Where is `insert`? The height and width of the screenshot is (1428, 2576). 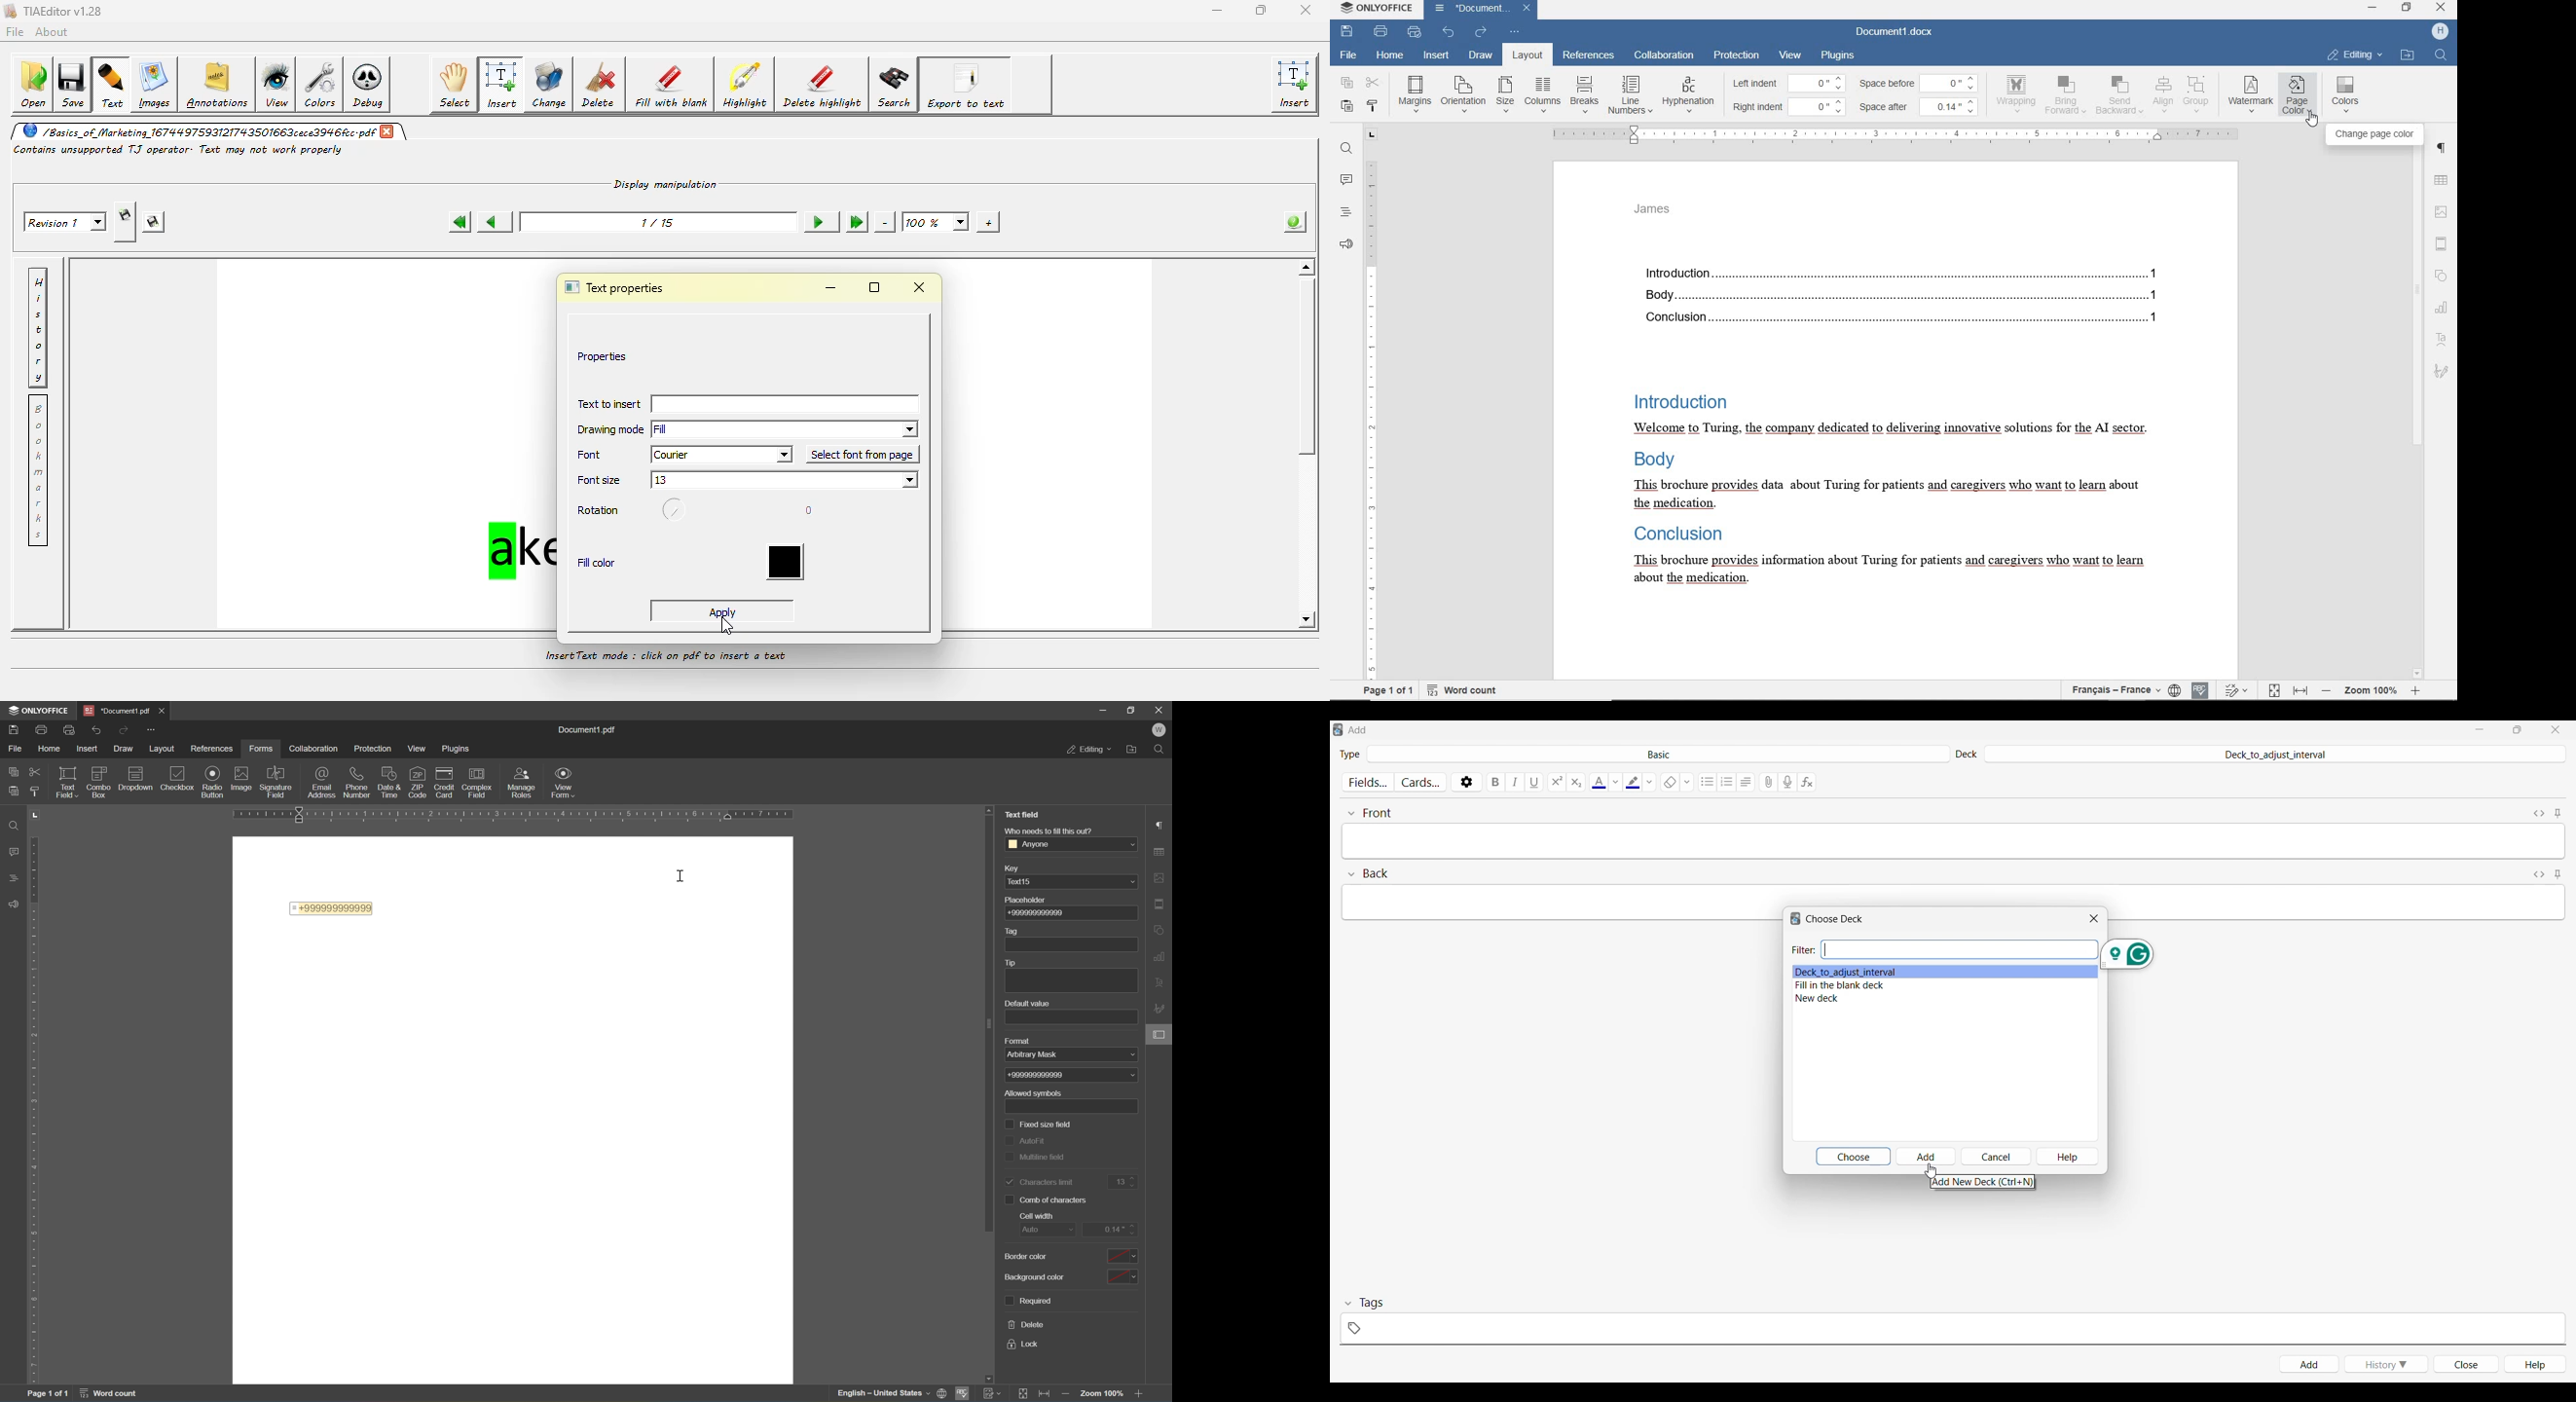 insert is located at coordinates (1434, 56).